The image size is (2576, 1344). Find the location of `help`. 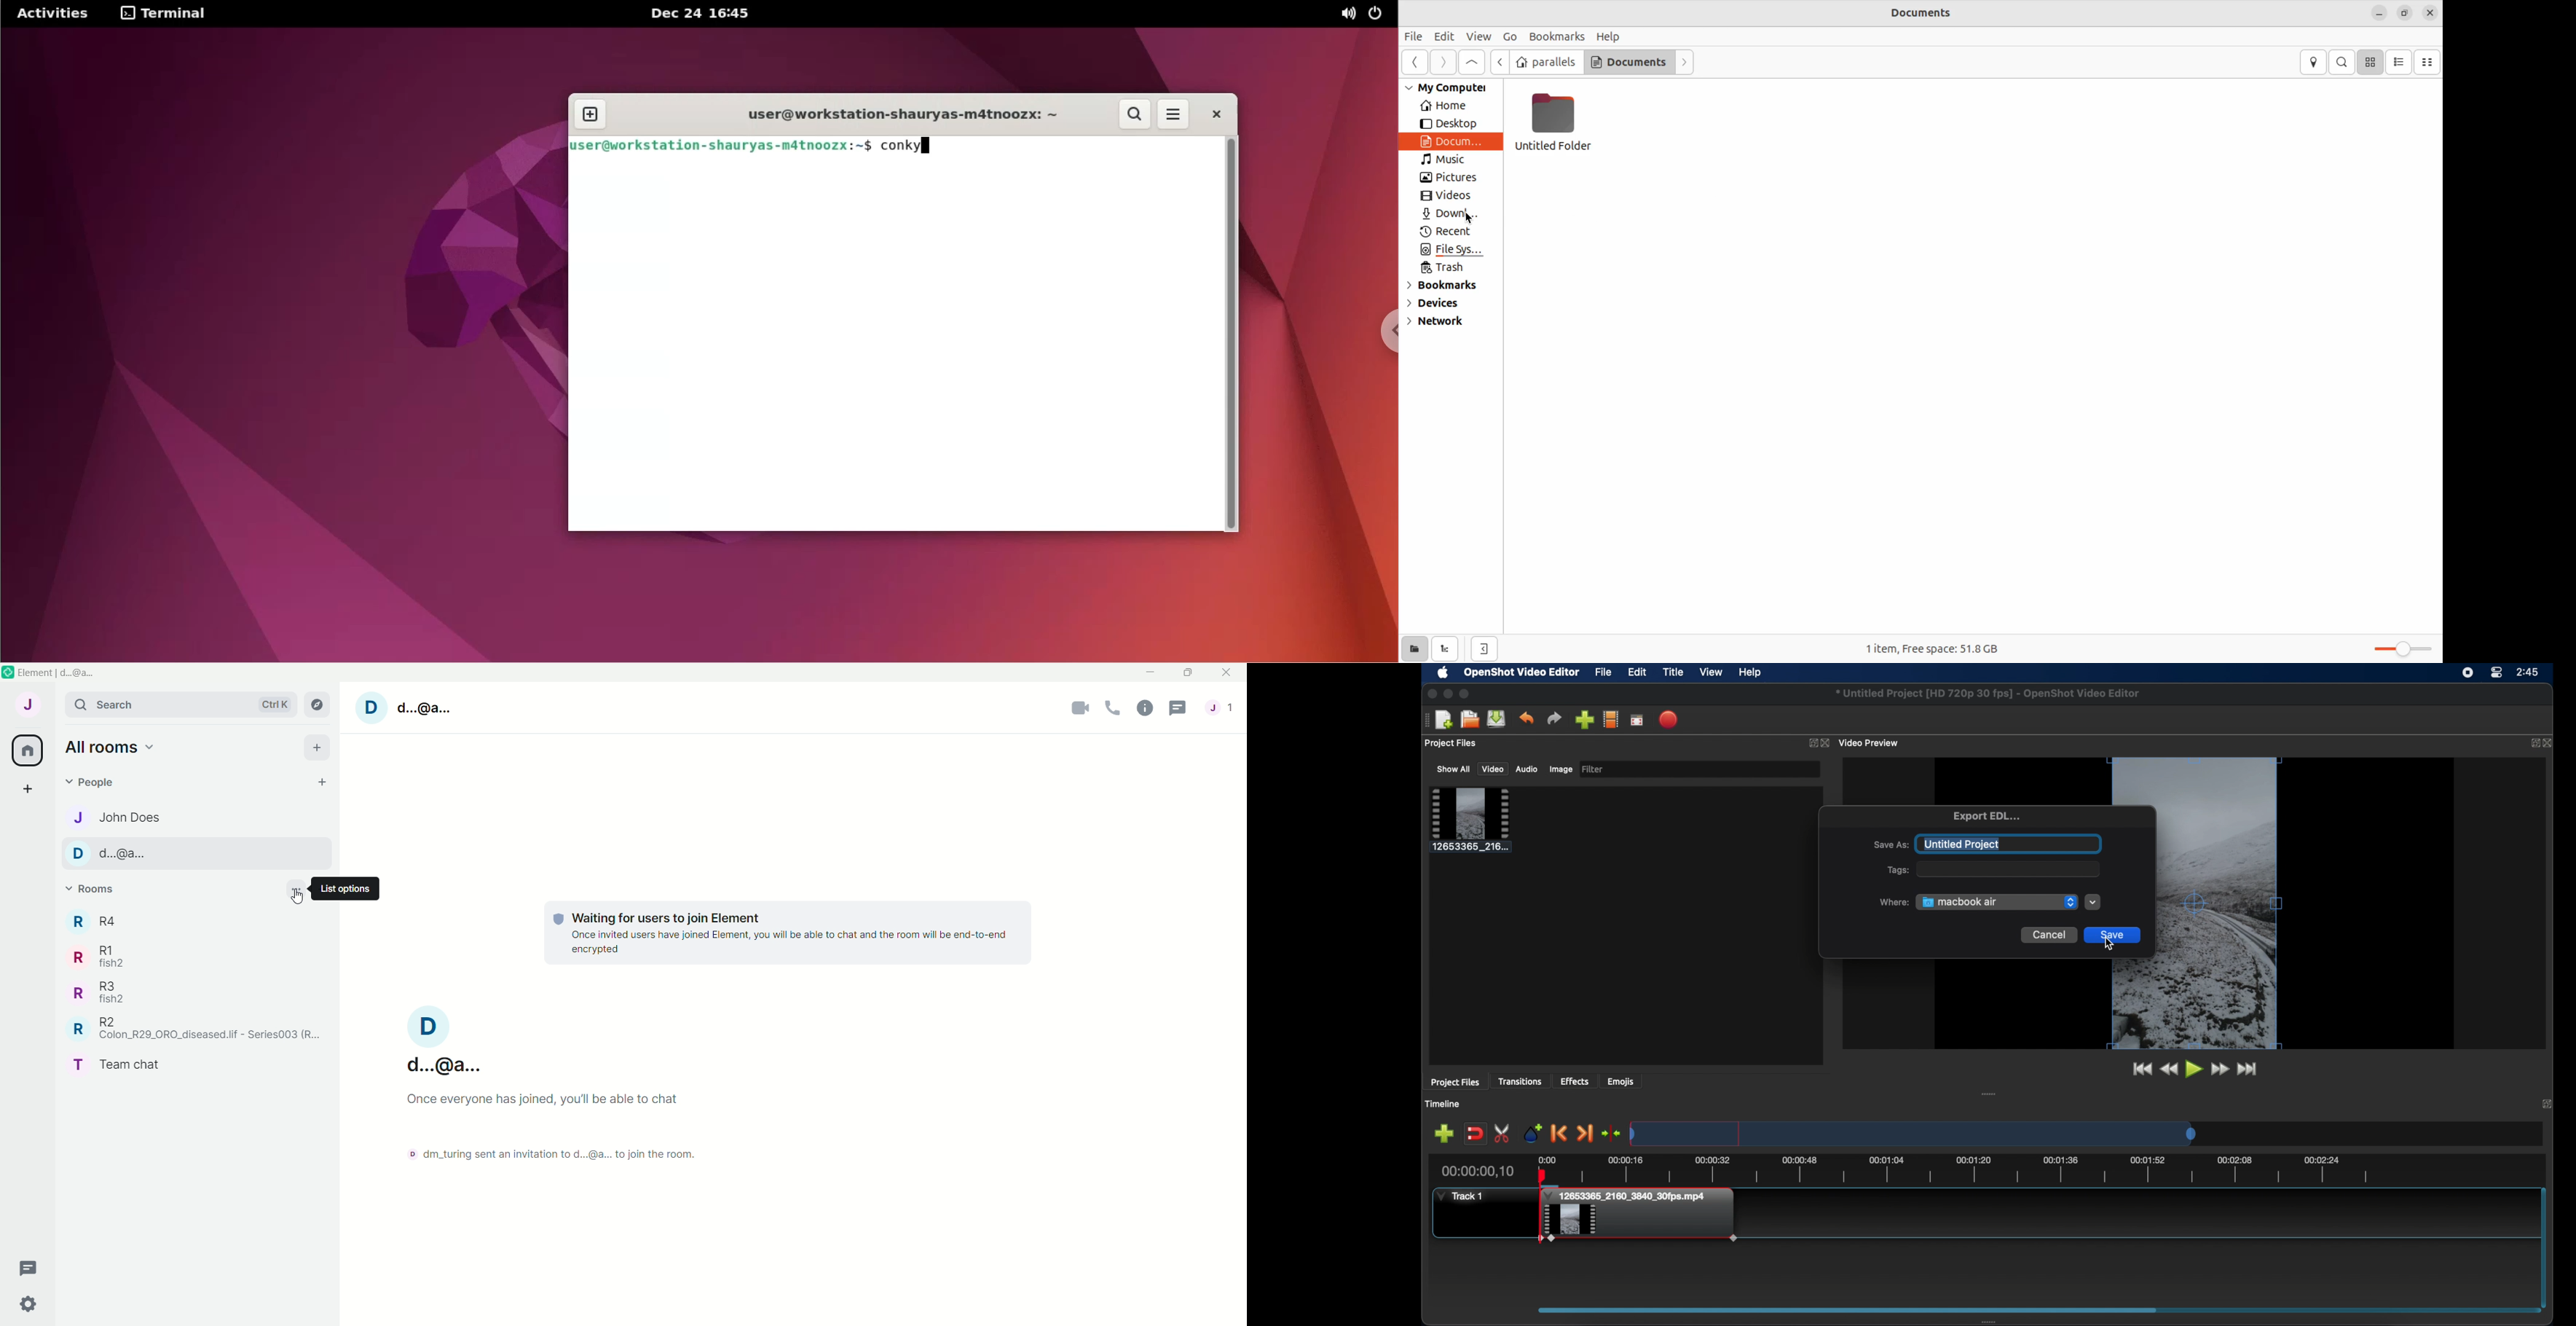

help is located at coordinates (1752, 672).